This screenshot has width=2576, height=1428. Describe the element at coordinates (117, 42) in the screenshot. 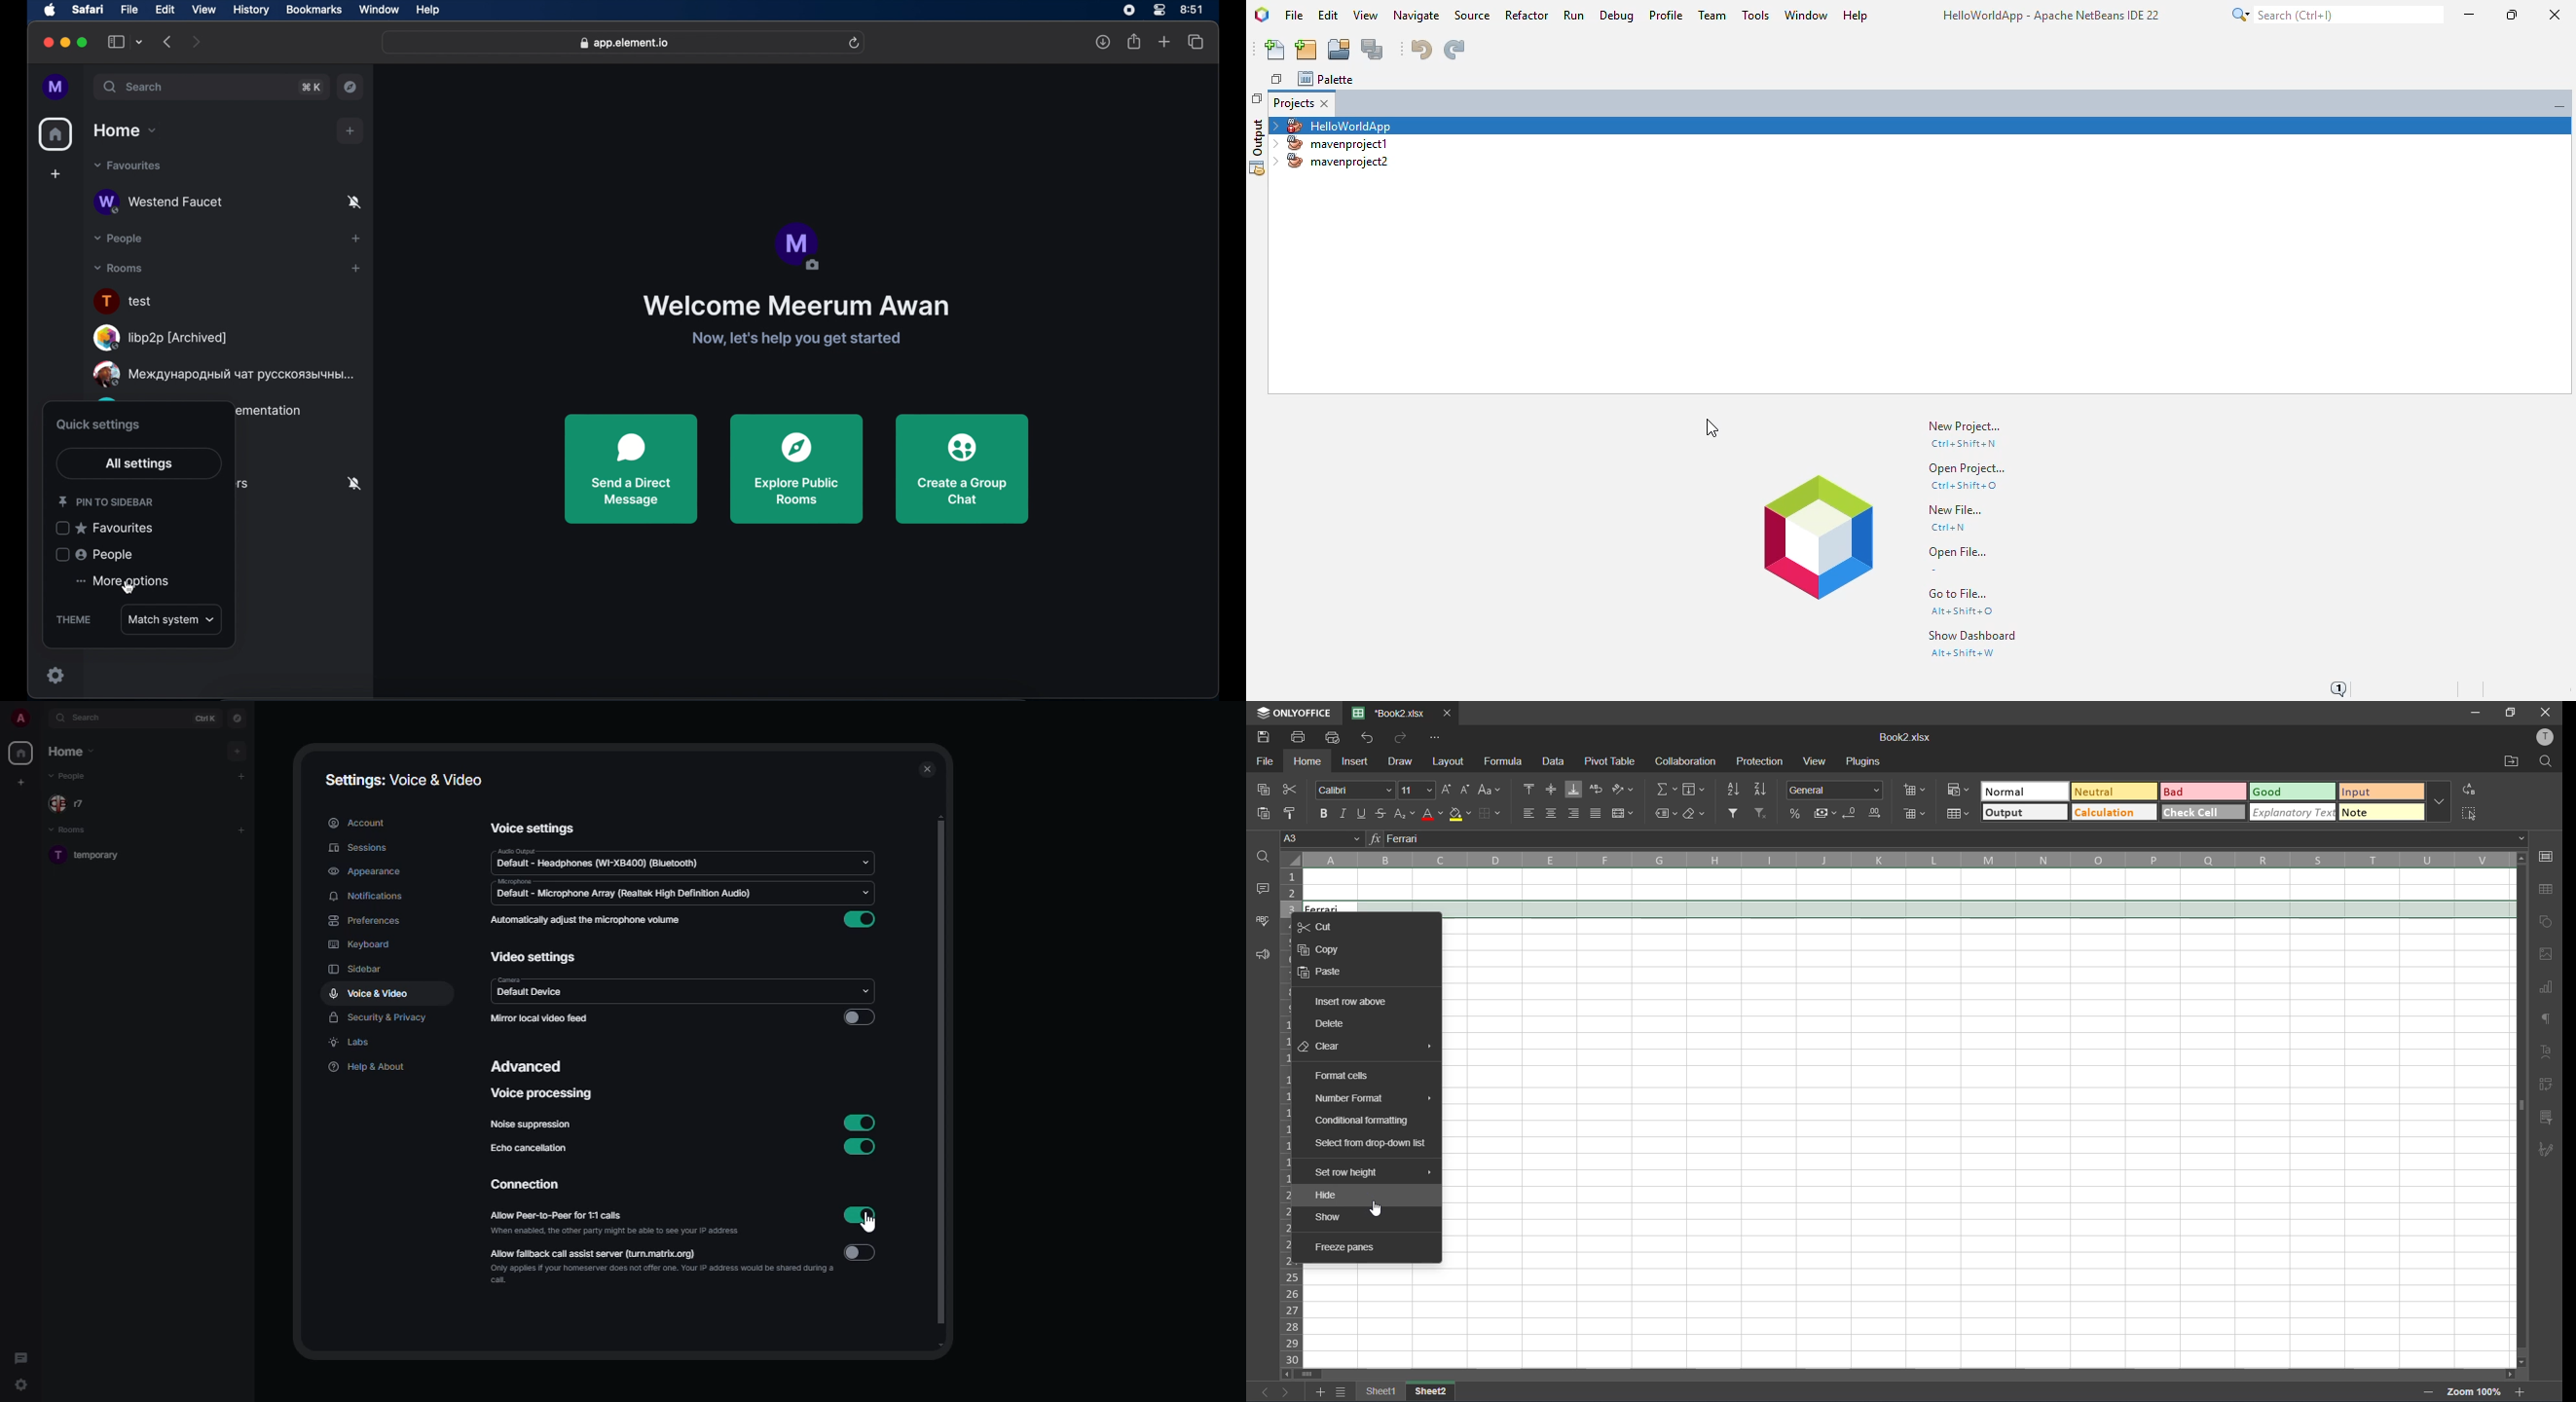

I see `show sidebar` at that location.